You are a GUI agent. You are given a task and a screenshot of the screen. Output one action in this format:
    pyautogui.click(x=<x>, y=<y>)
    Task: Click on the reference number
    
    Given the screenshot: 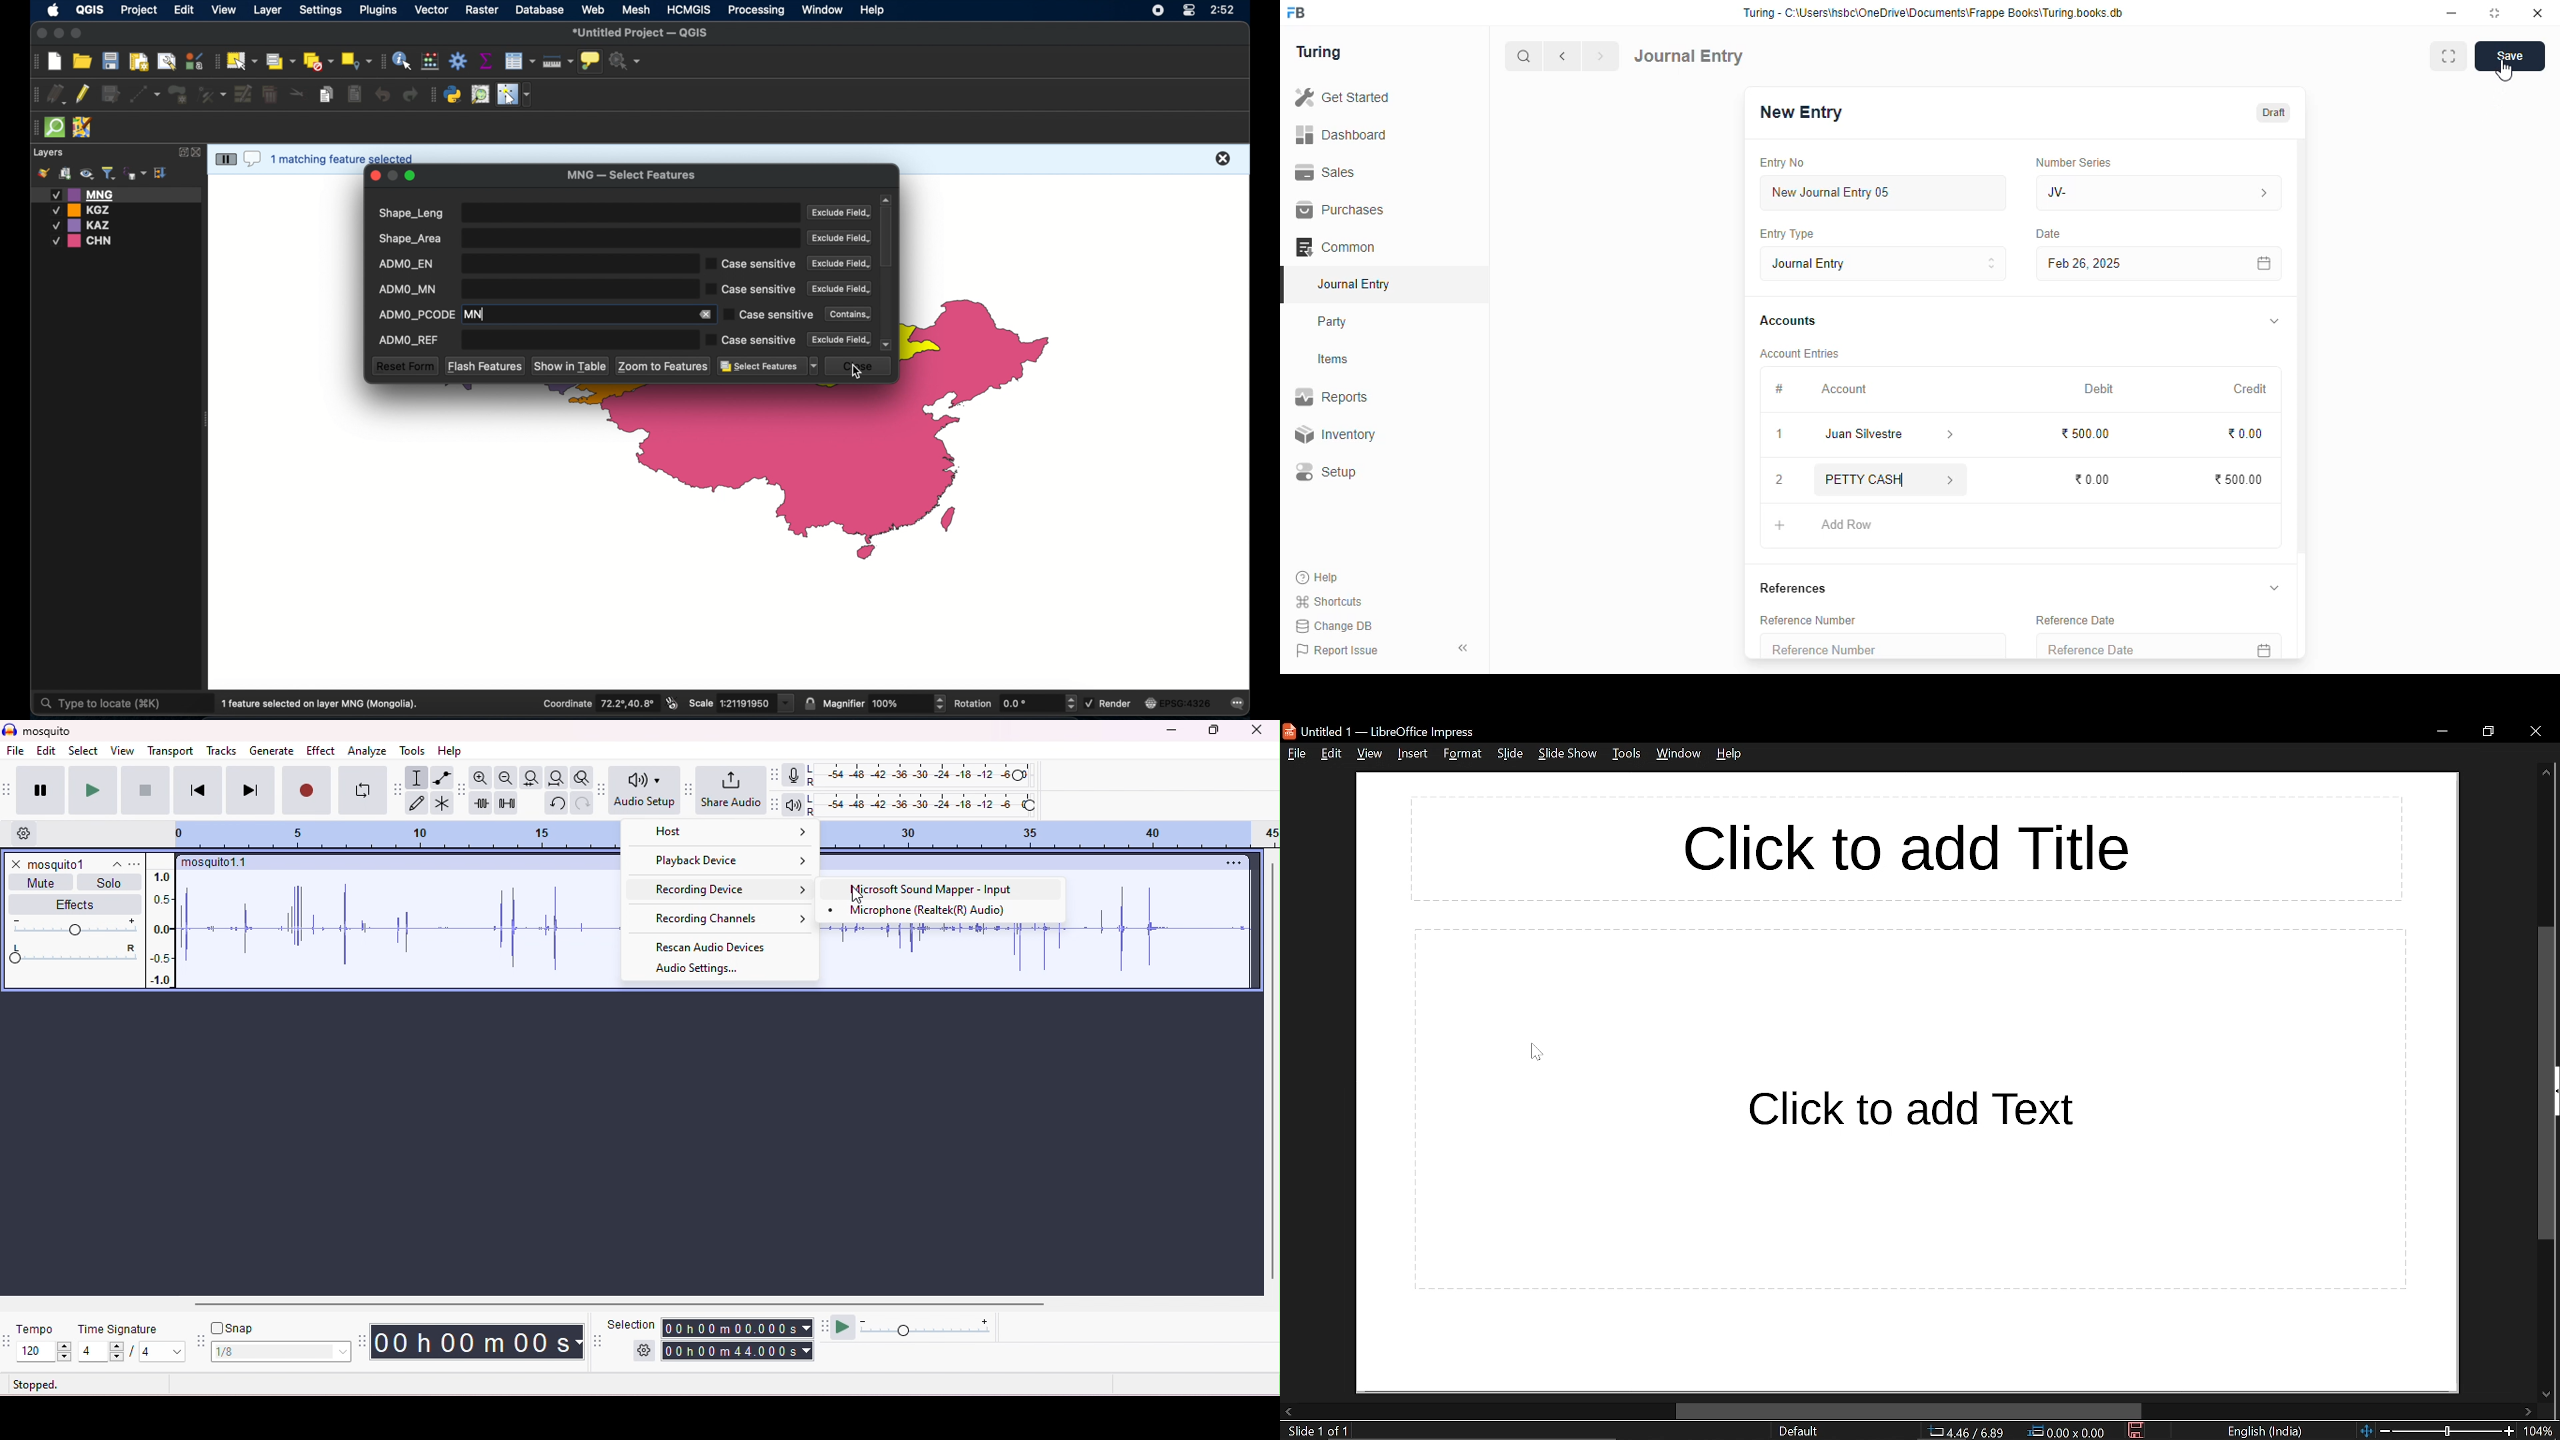 What is the action you would take?
    pyautogui.click(x=1808, y=620)
    